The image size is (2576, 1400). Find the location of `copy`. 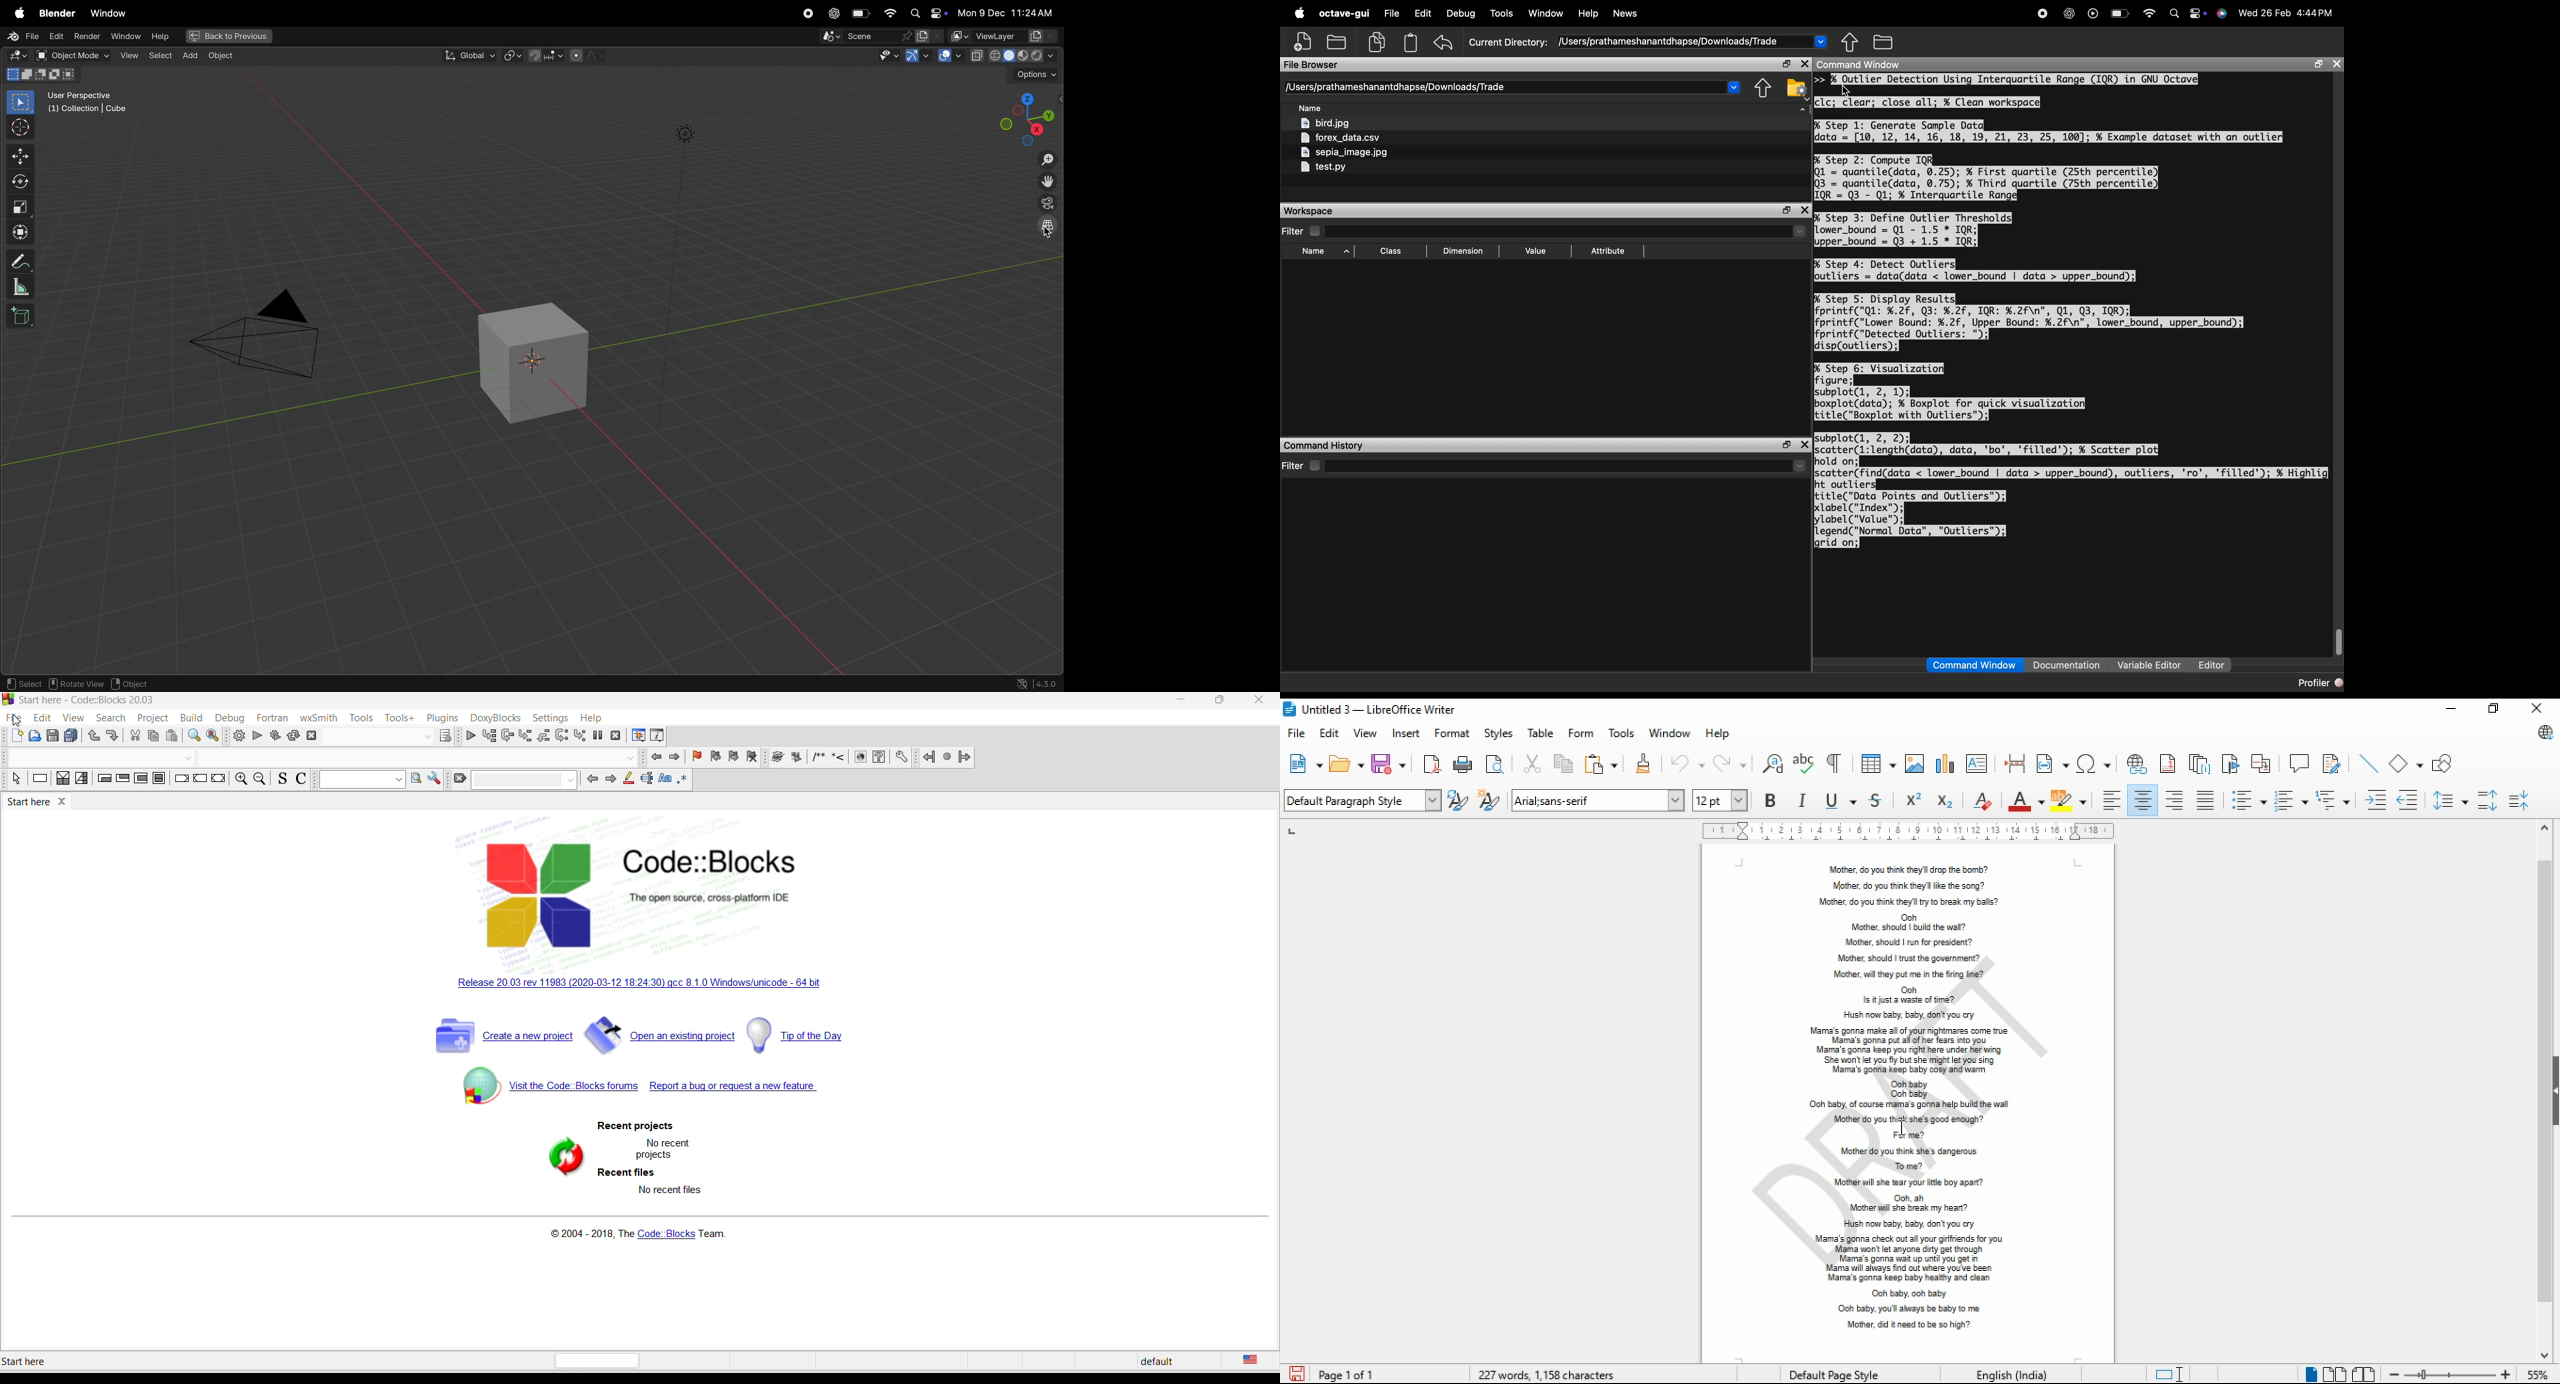

copy is located at coordinates (1566, 764).